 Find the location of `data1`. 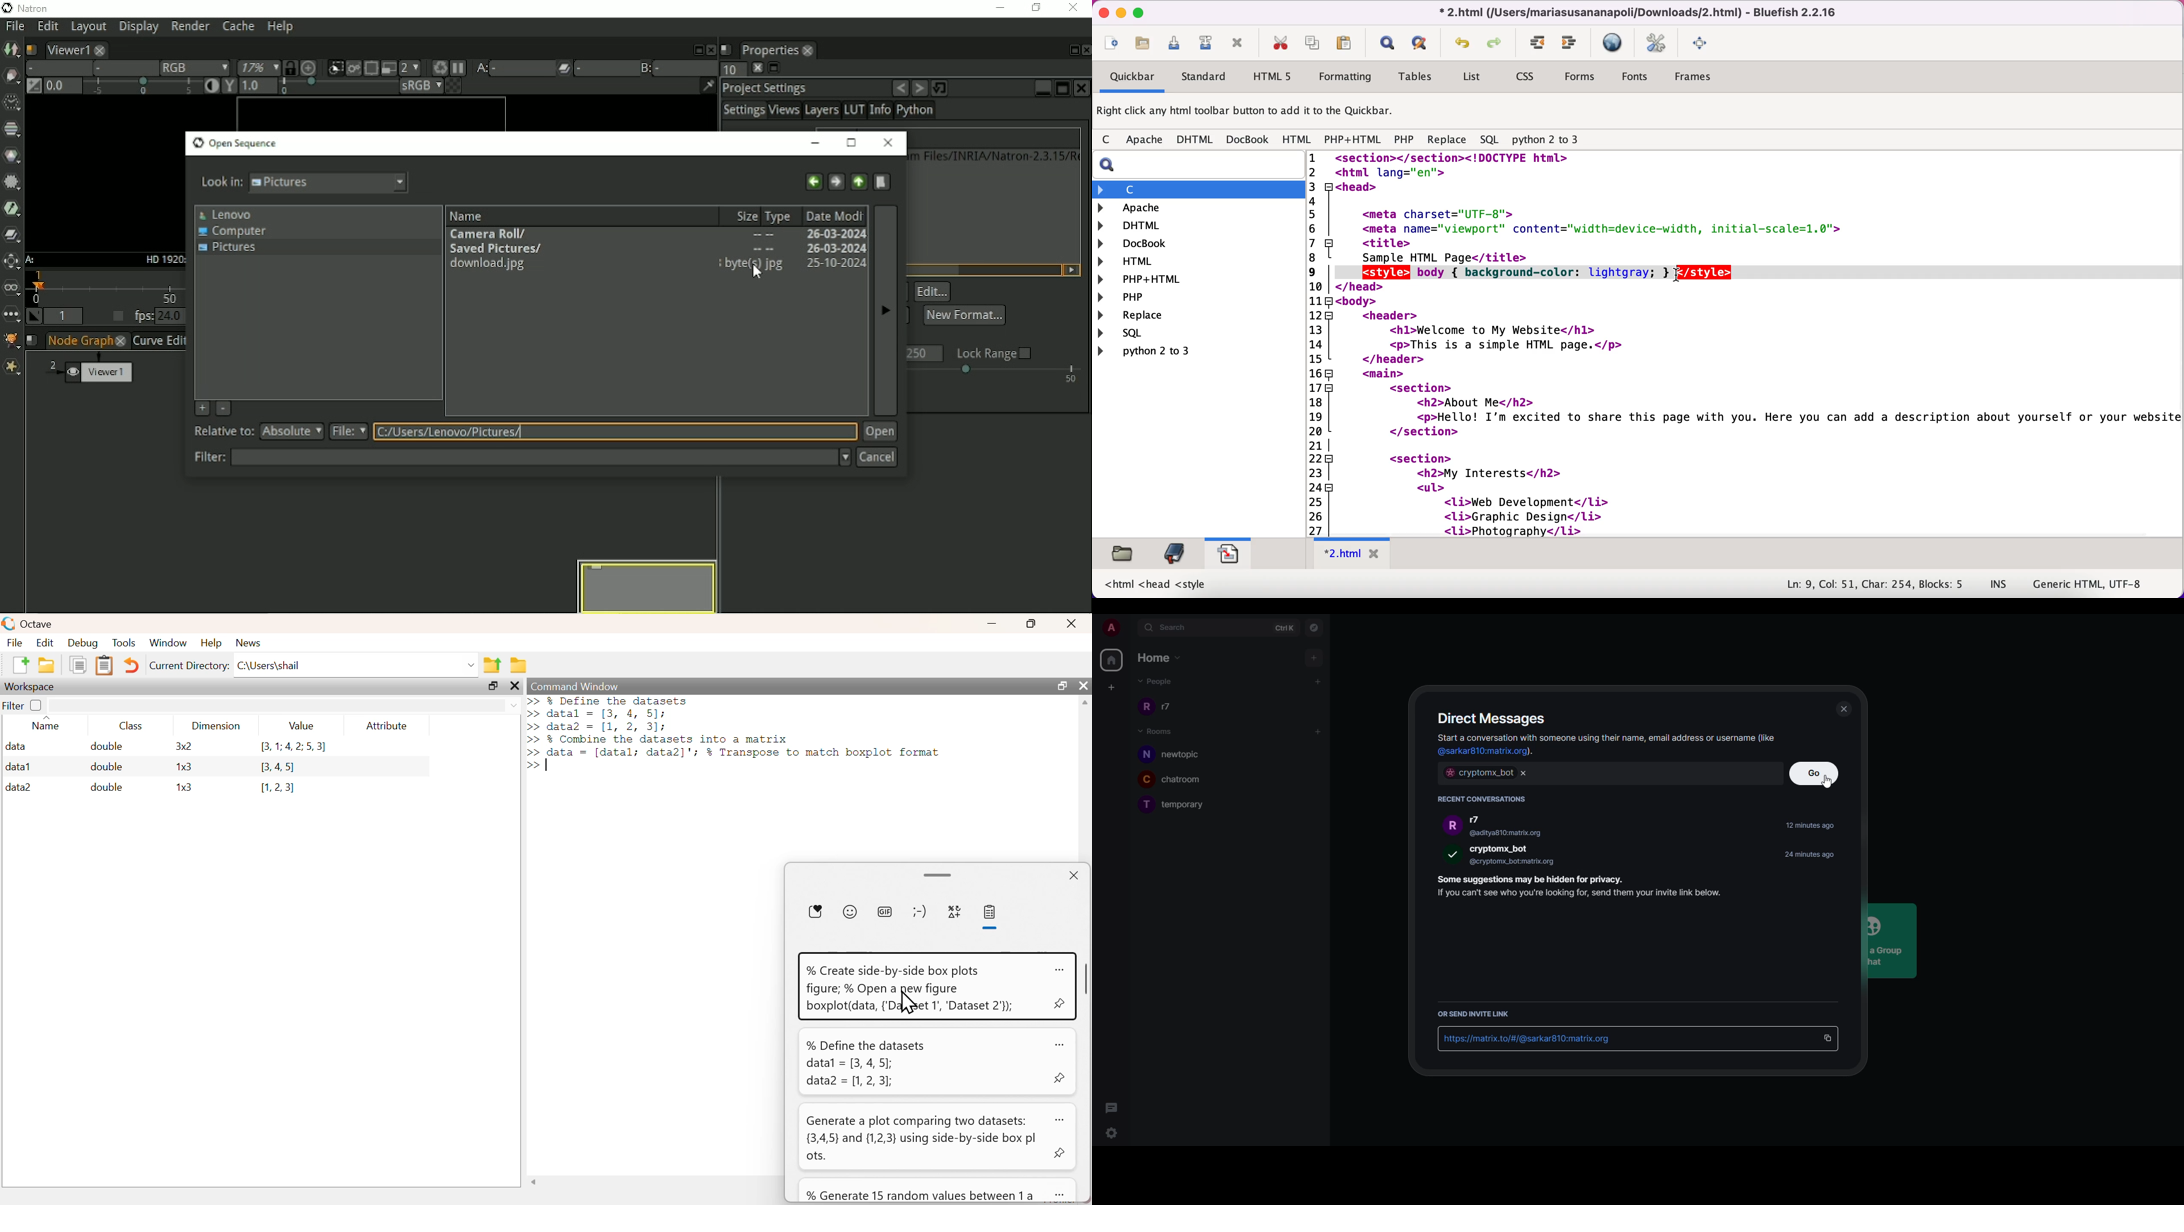

data1 is located at coordinates (19, 766).